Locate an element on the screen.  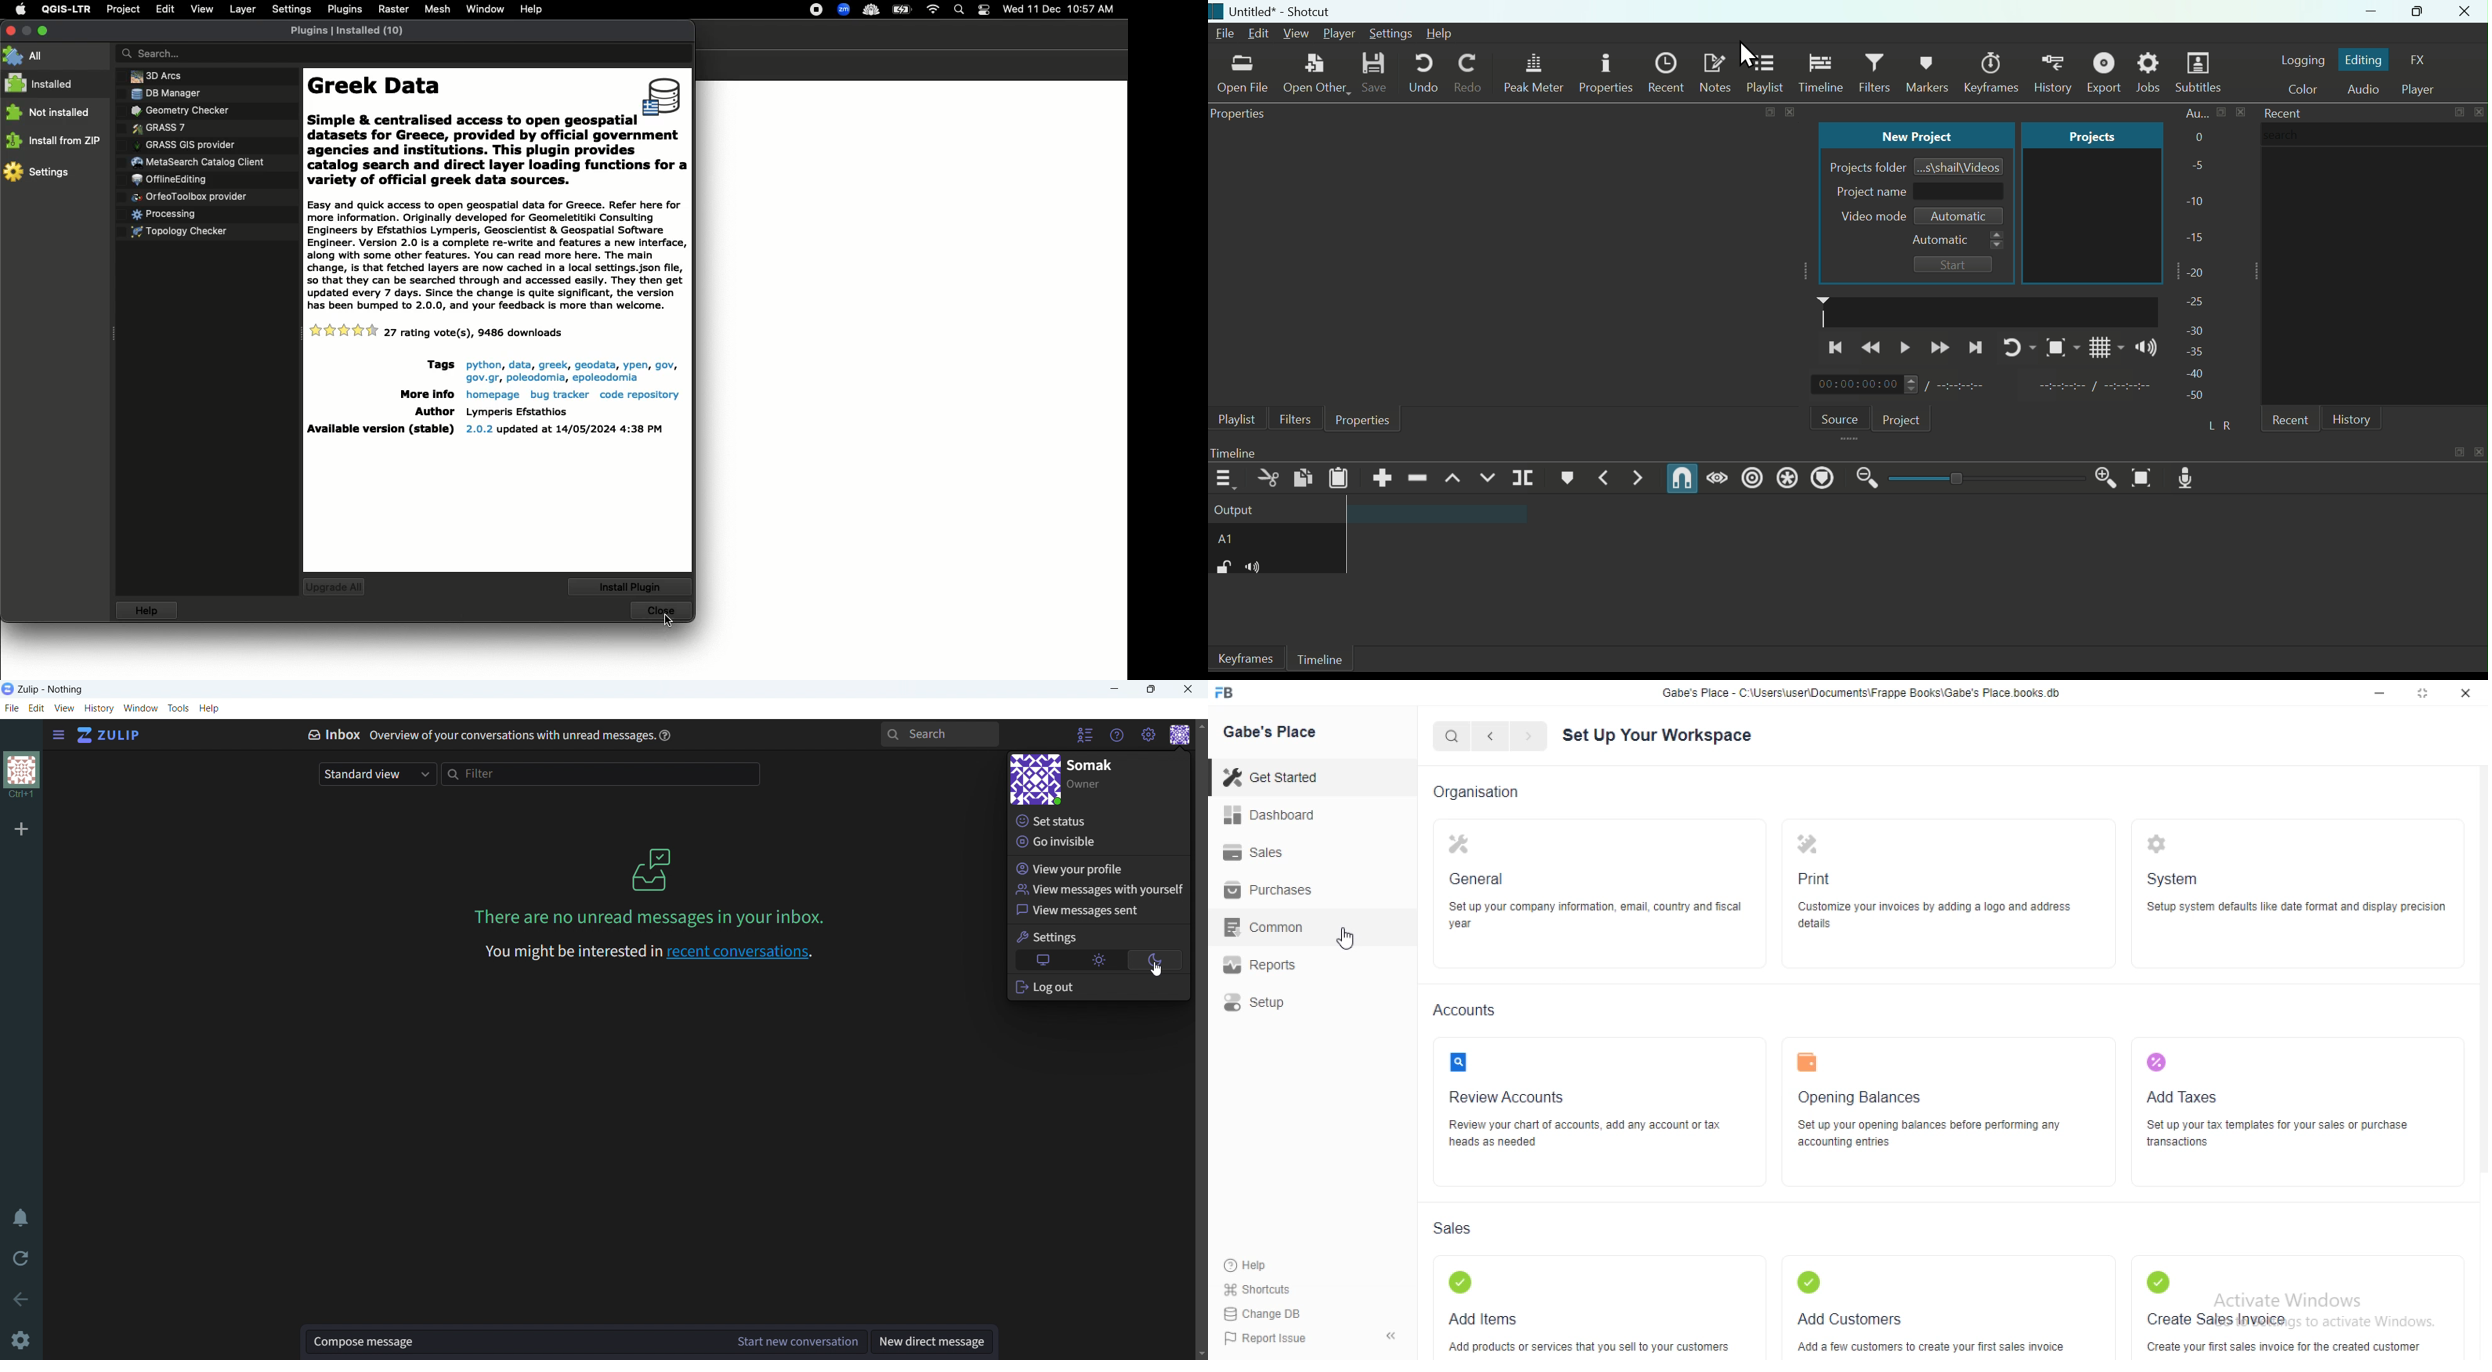
Close is located at coordinates (2465, 12).